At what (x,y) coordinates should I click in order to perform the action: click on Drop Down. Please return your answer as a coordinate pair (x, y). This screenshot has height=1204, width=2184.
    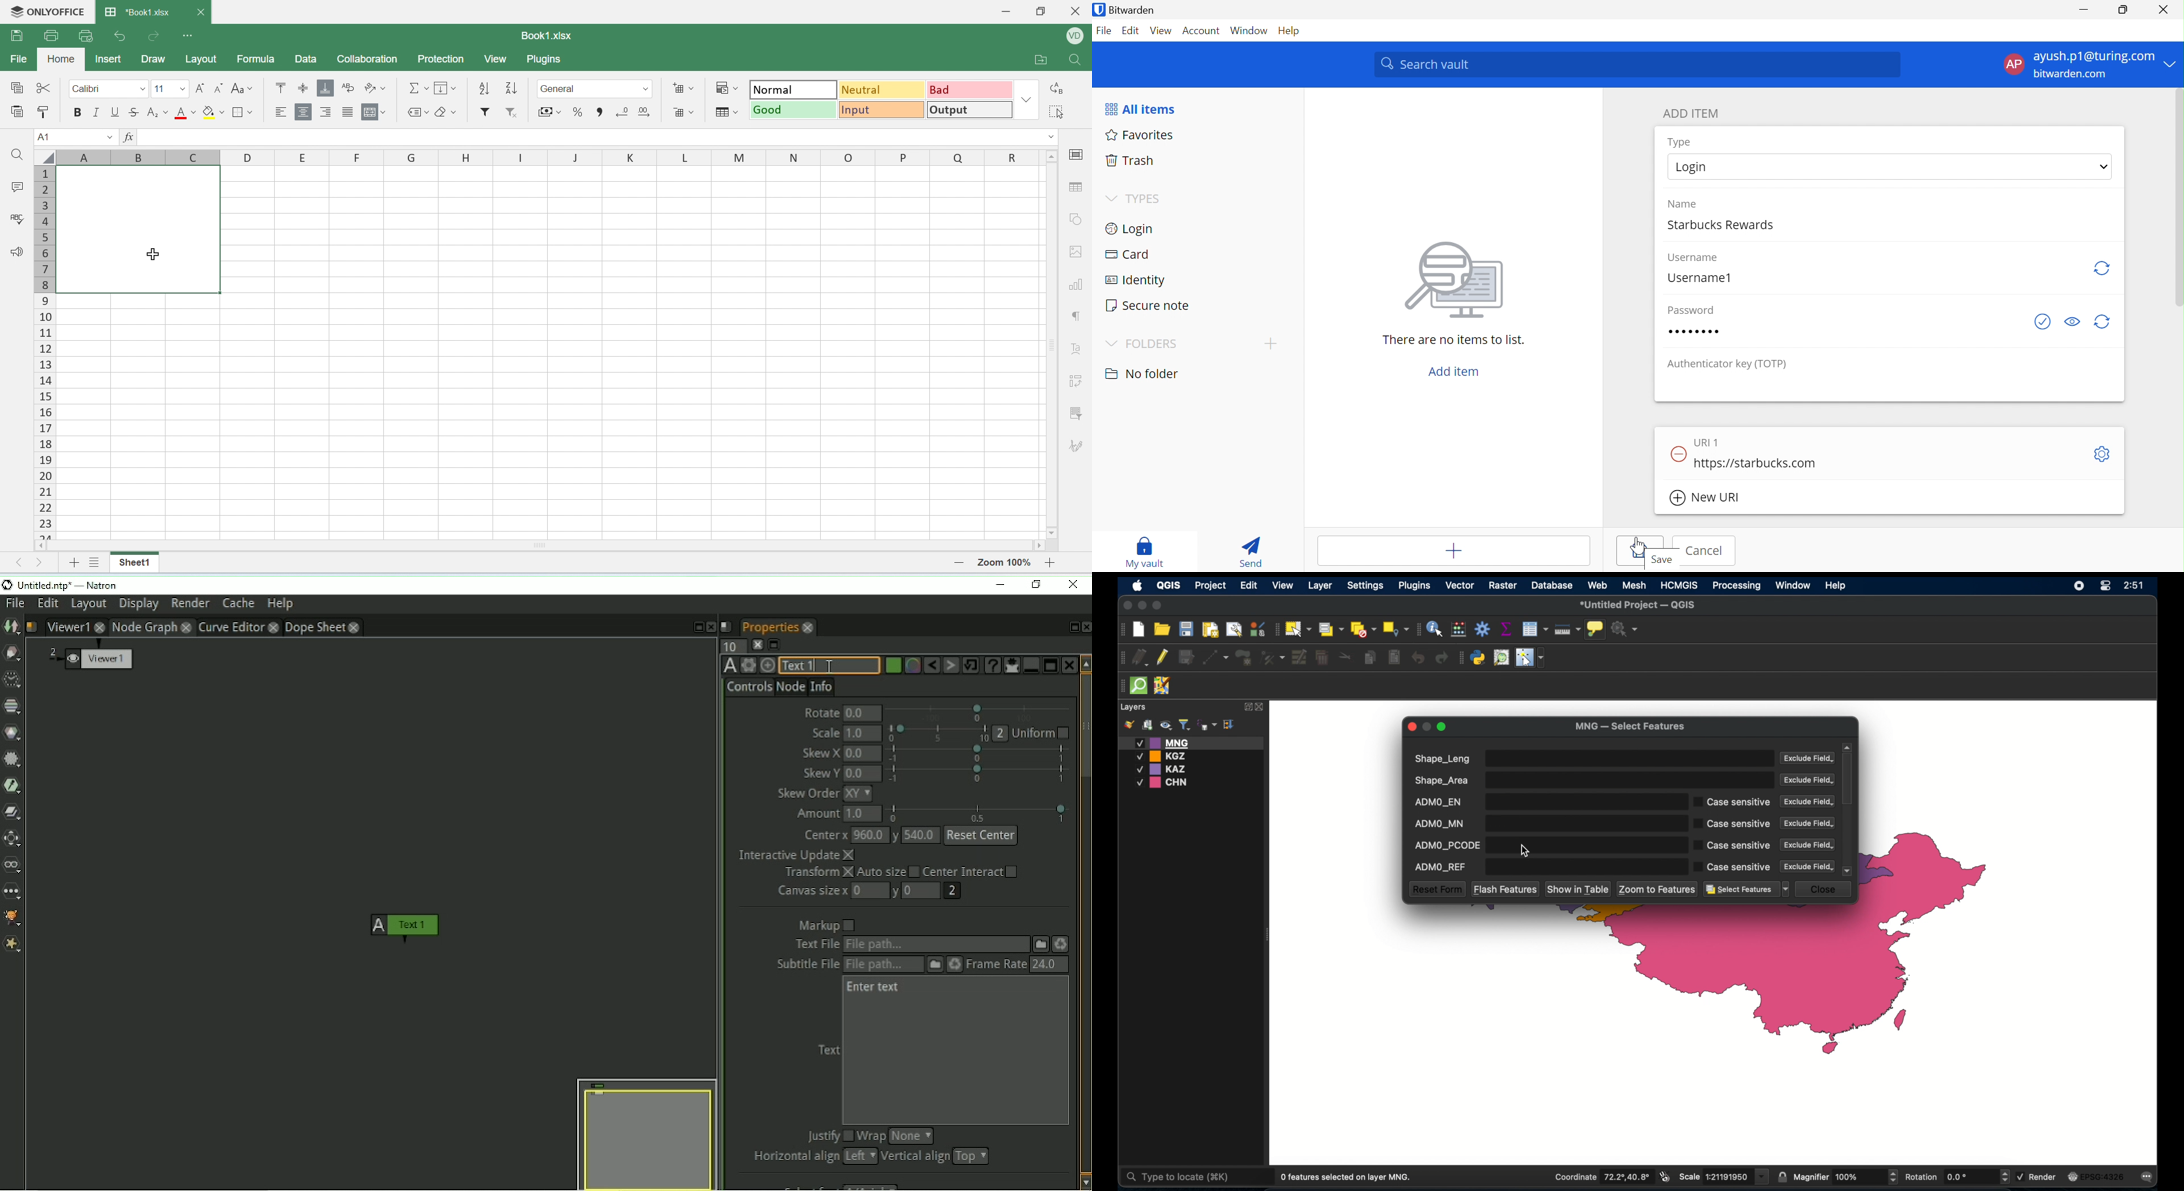
    Looking at the image, I should click on (1112, 199).